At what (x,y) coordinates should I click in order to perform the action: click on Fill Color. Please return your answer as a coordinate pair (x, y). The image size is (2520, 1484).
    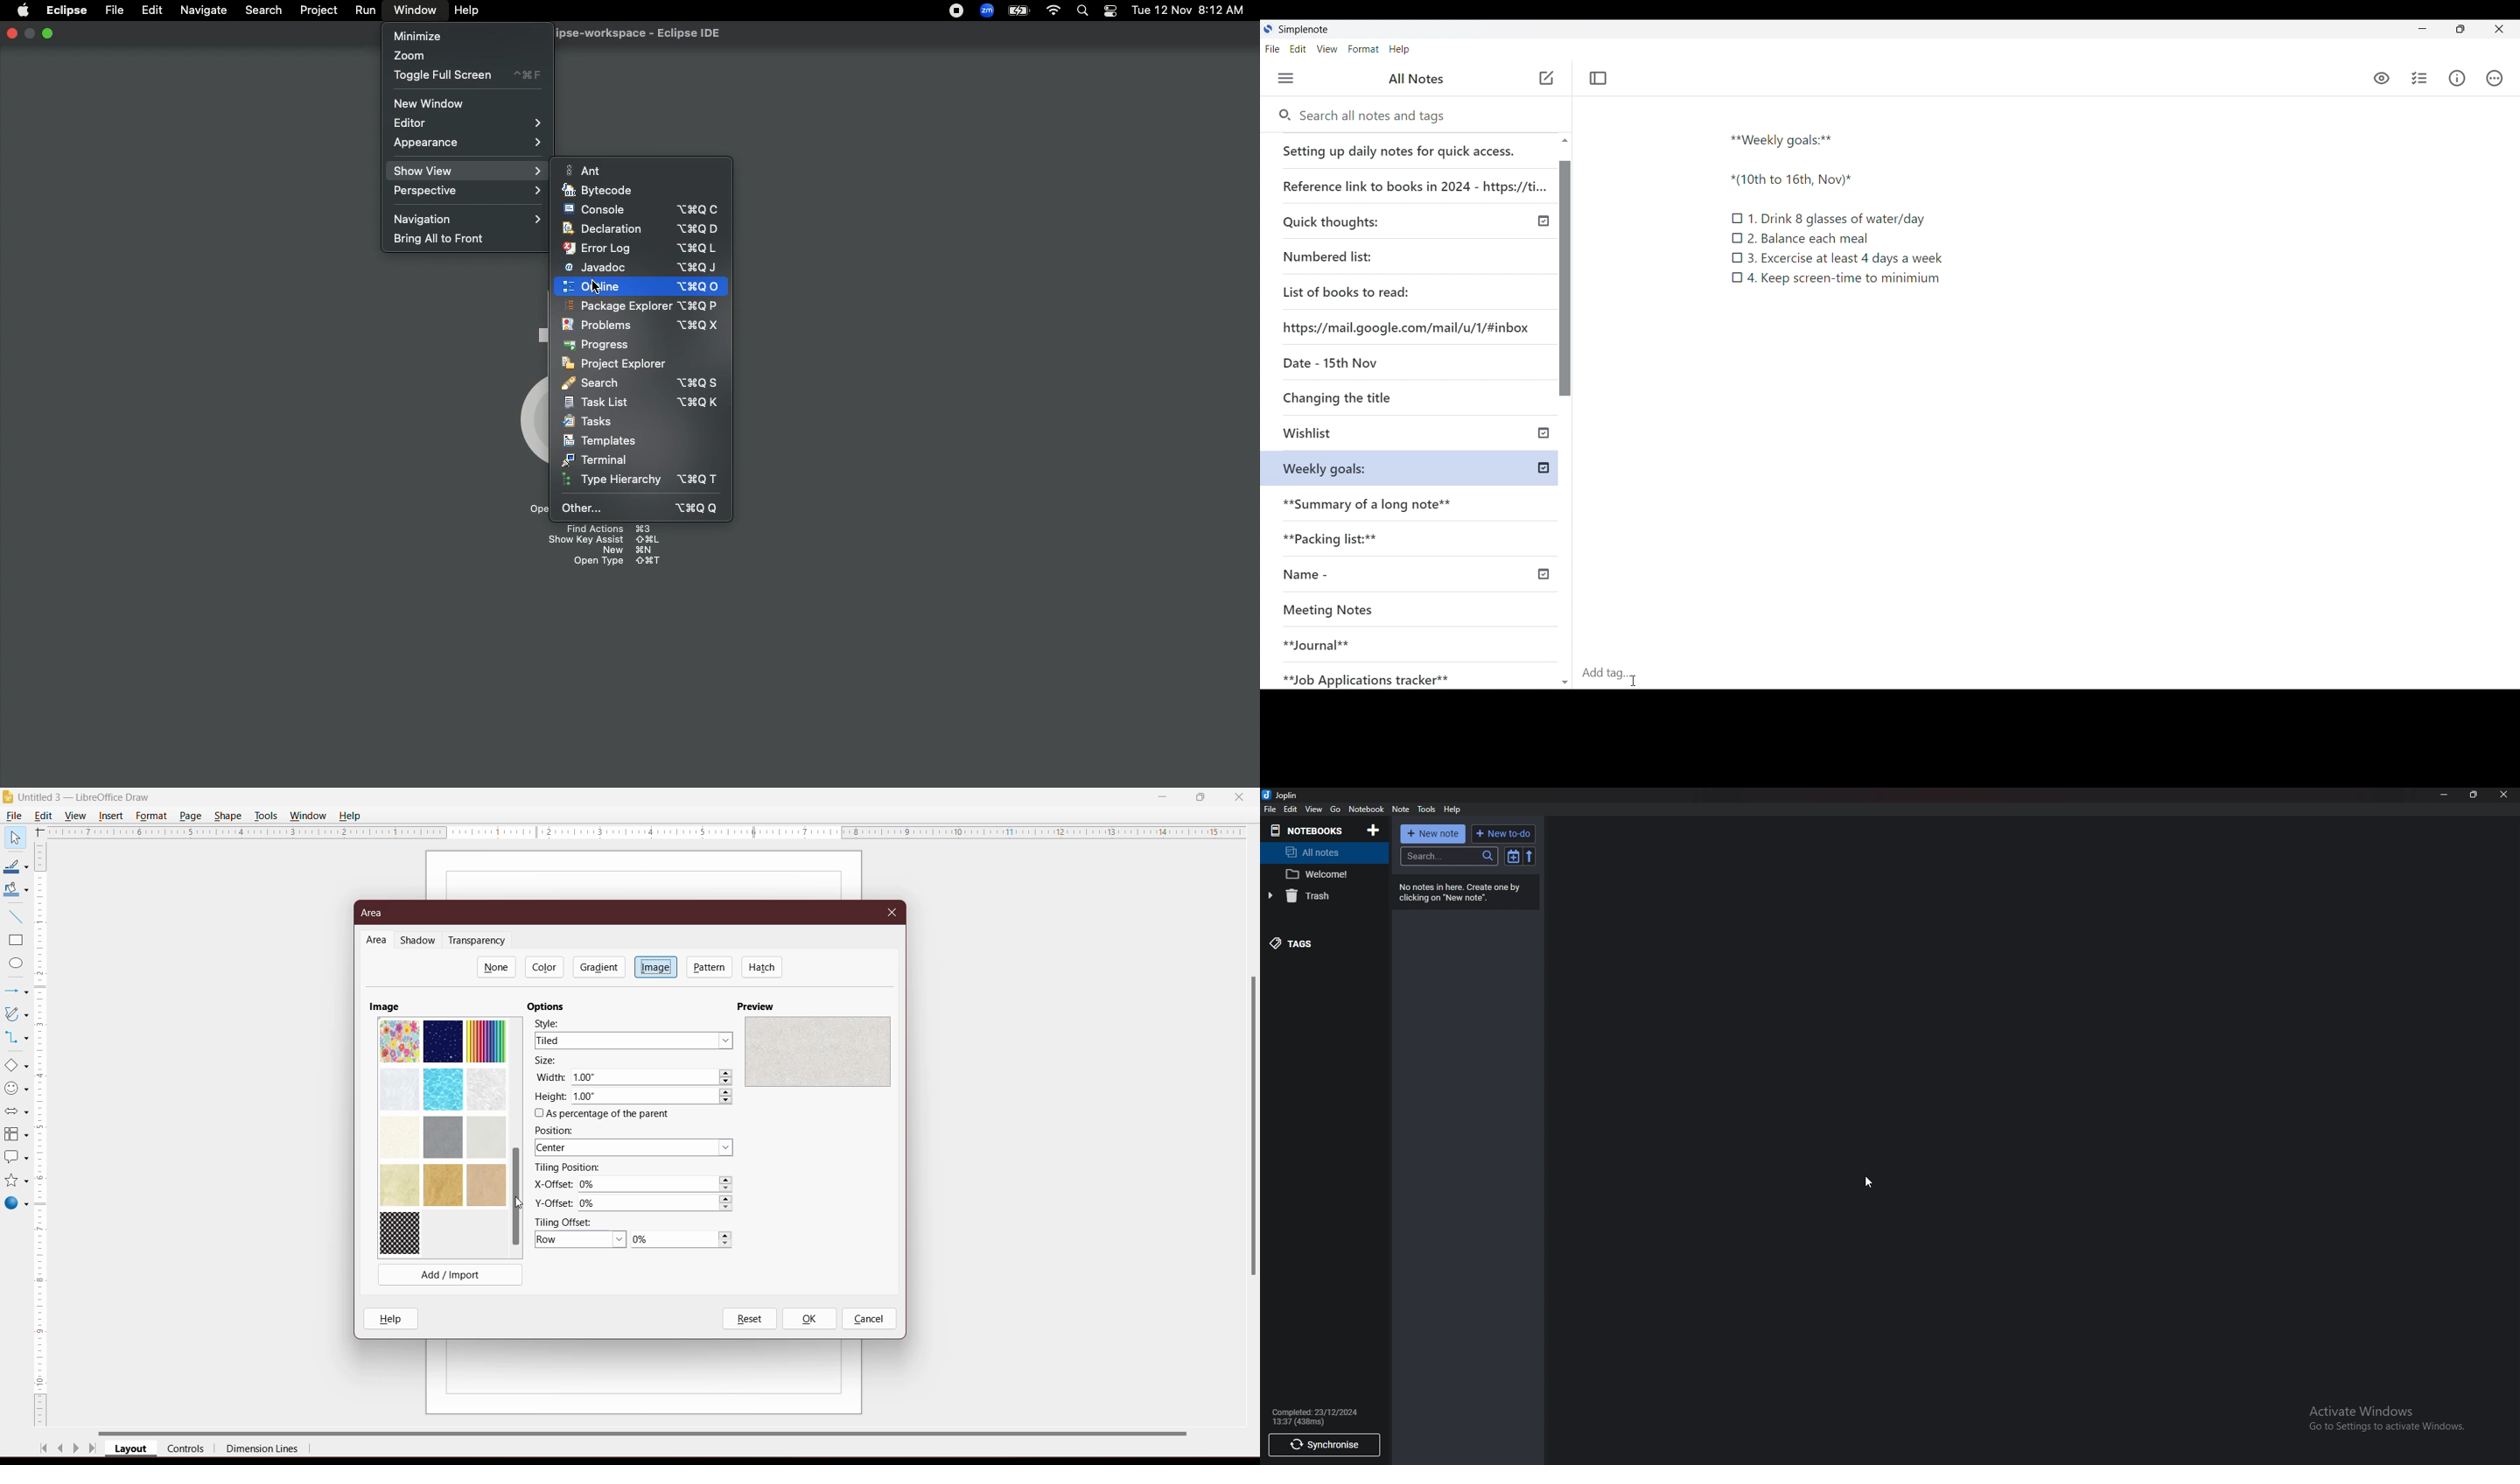
    Looking at the image, I should click on (13, 890).